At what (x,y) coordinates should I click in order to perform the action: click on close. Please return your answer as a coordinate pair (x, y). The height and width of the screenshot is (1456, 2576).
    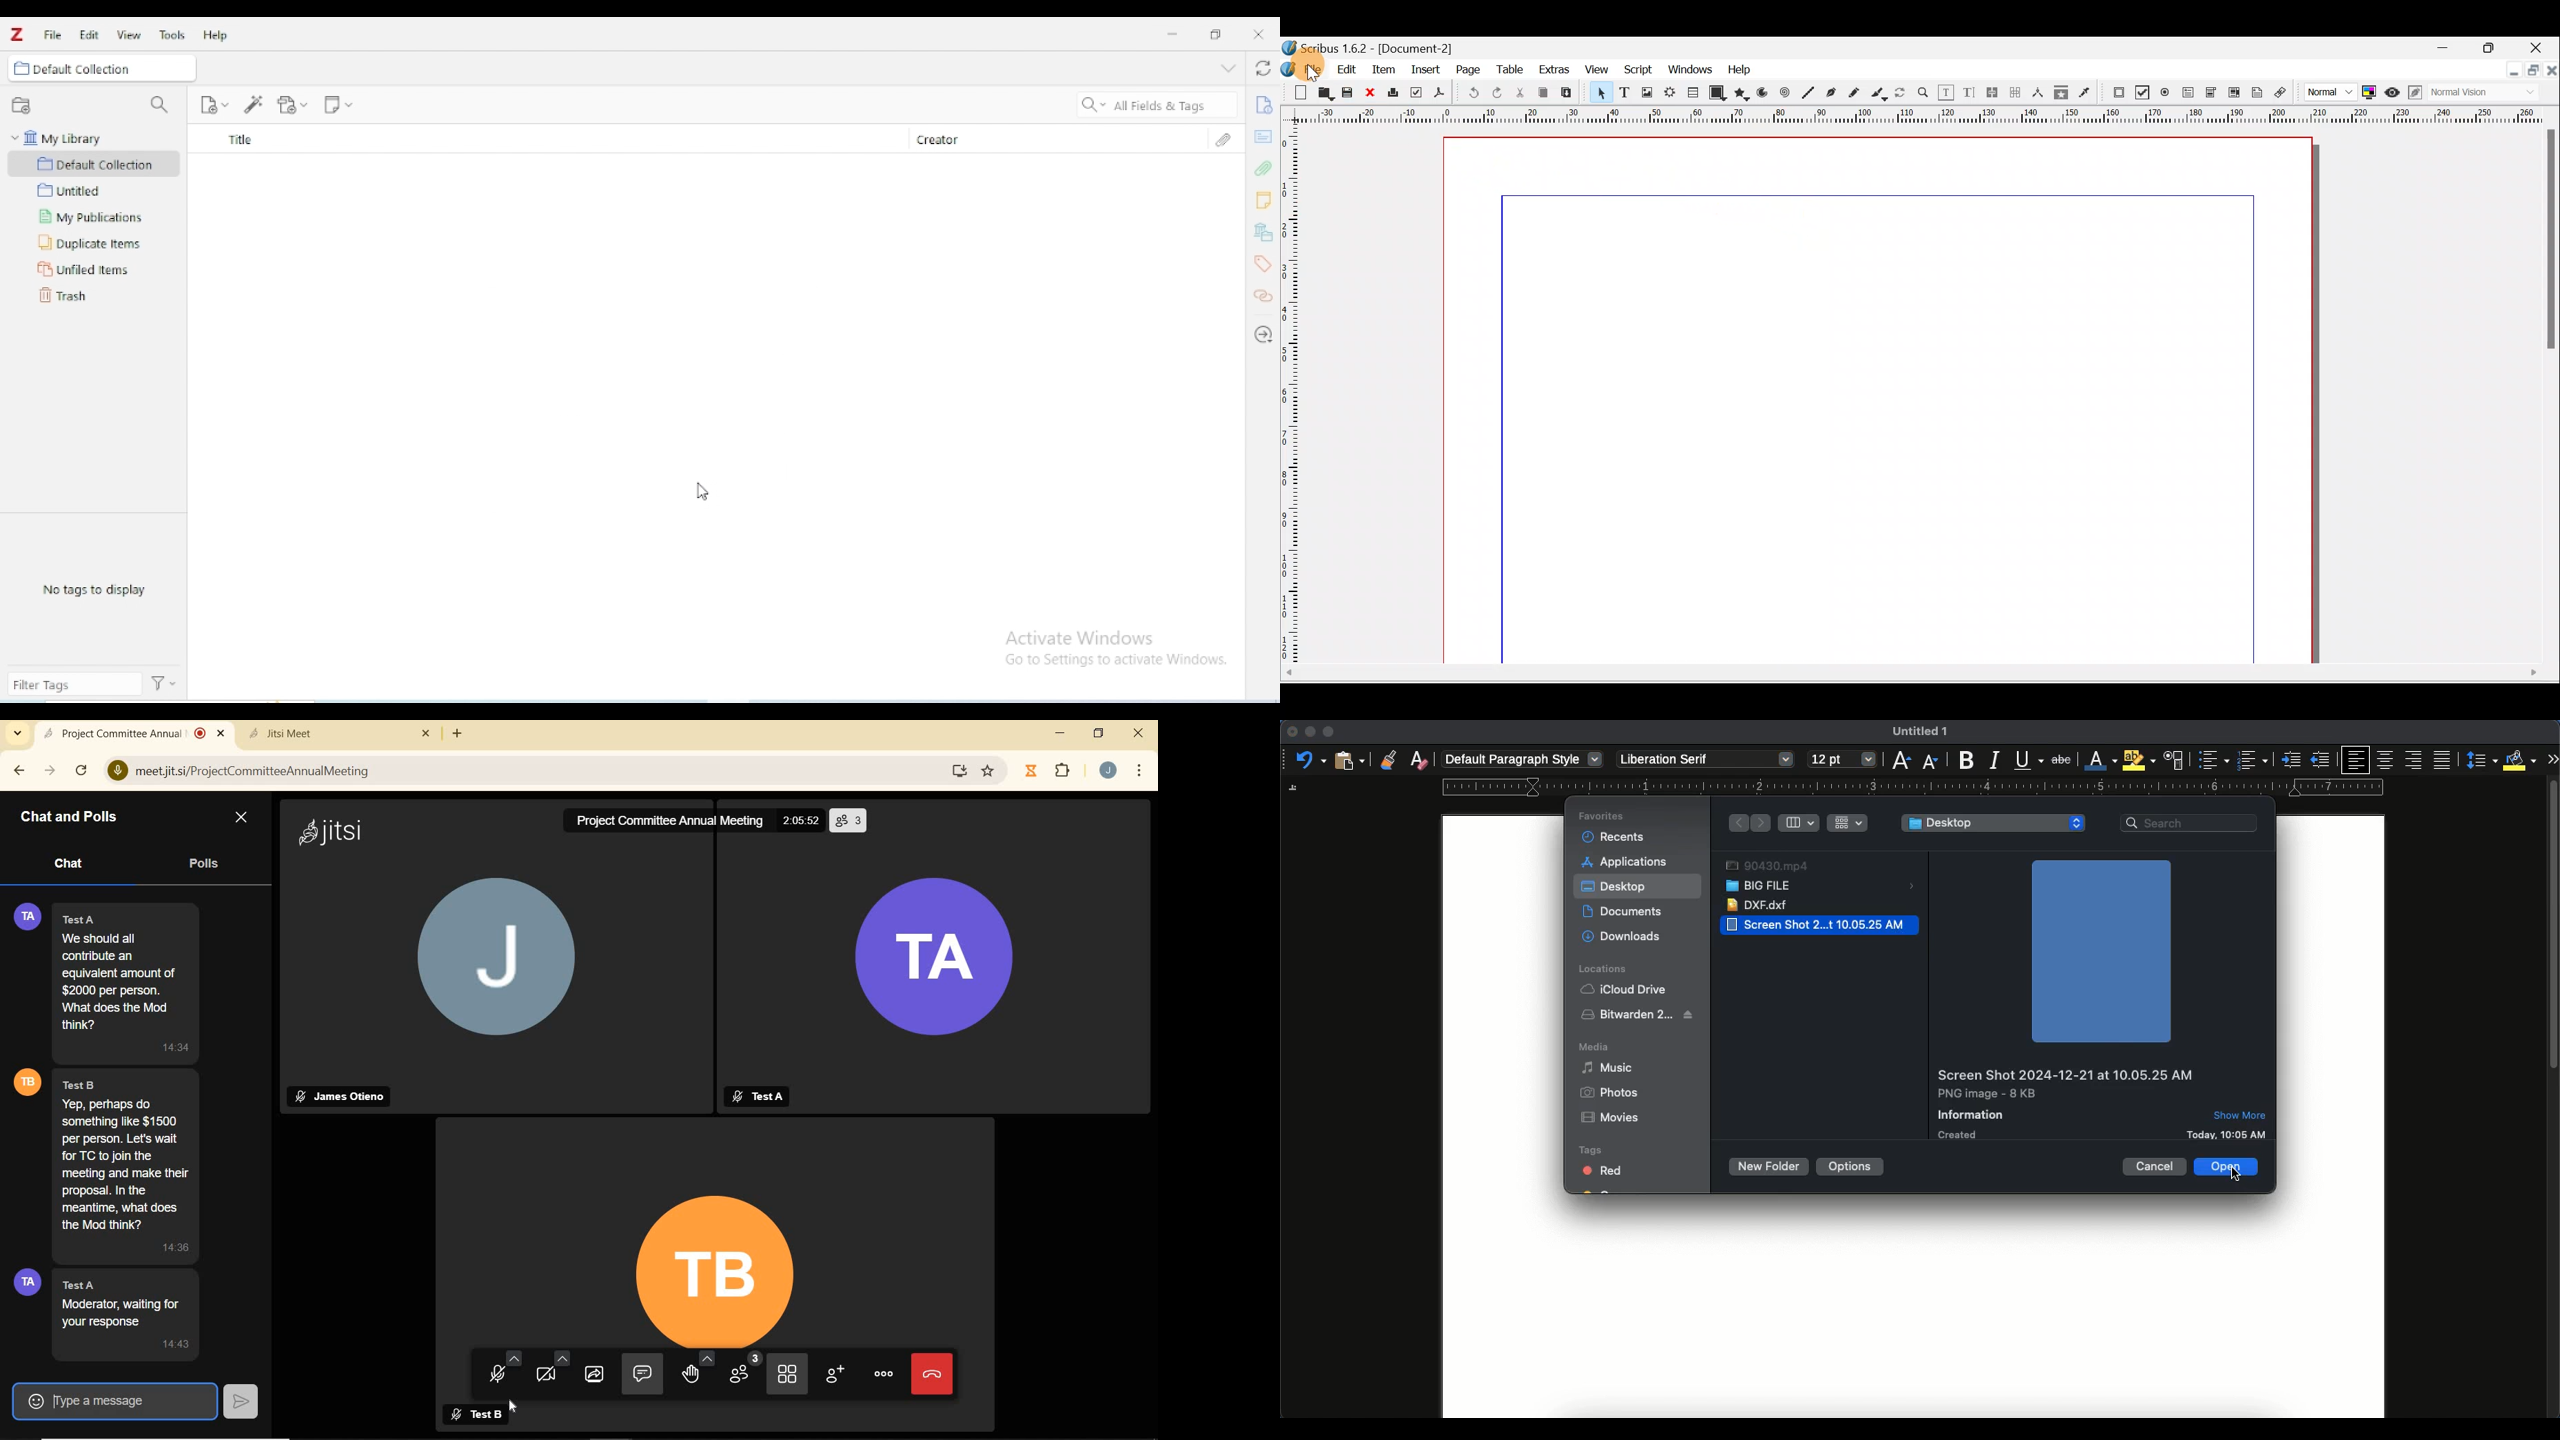
    Looking at the image, I should click on (1258, 34).